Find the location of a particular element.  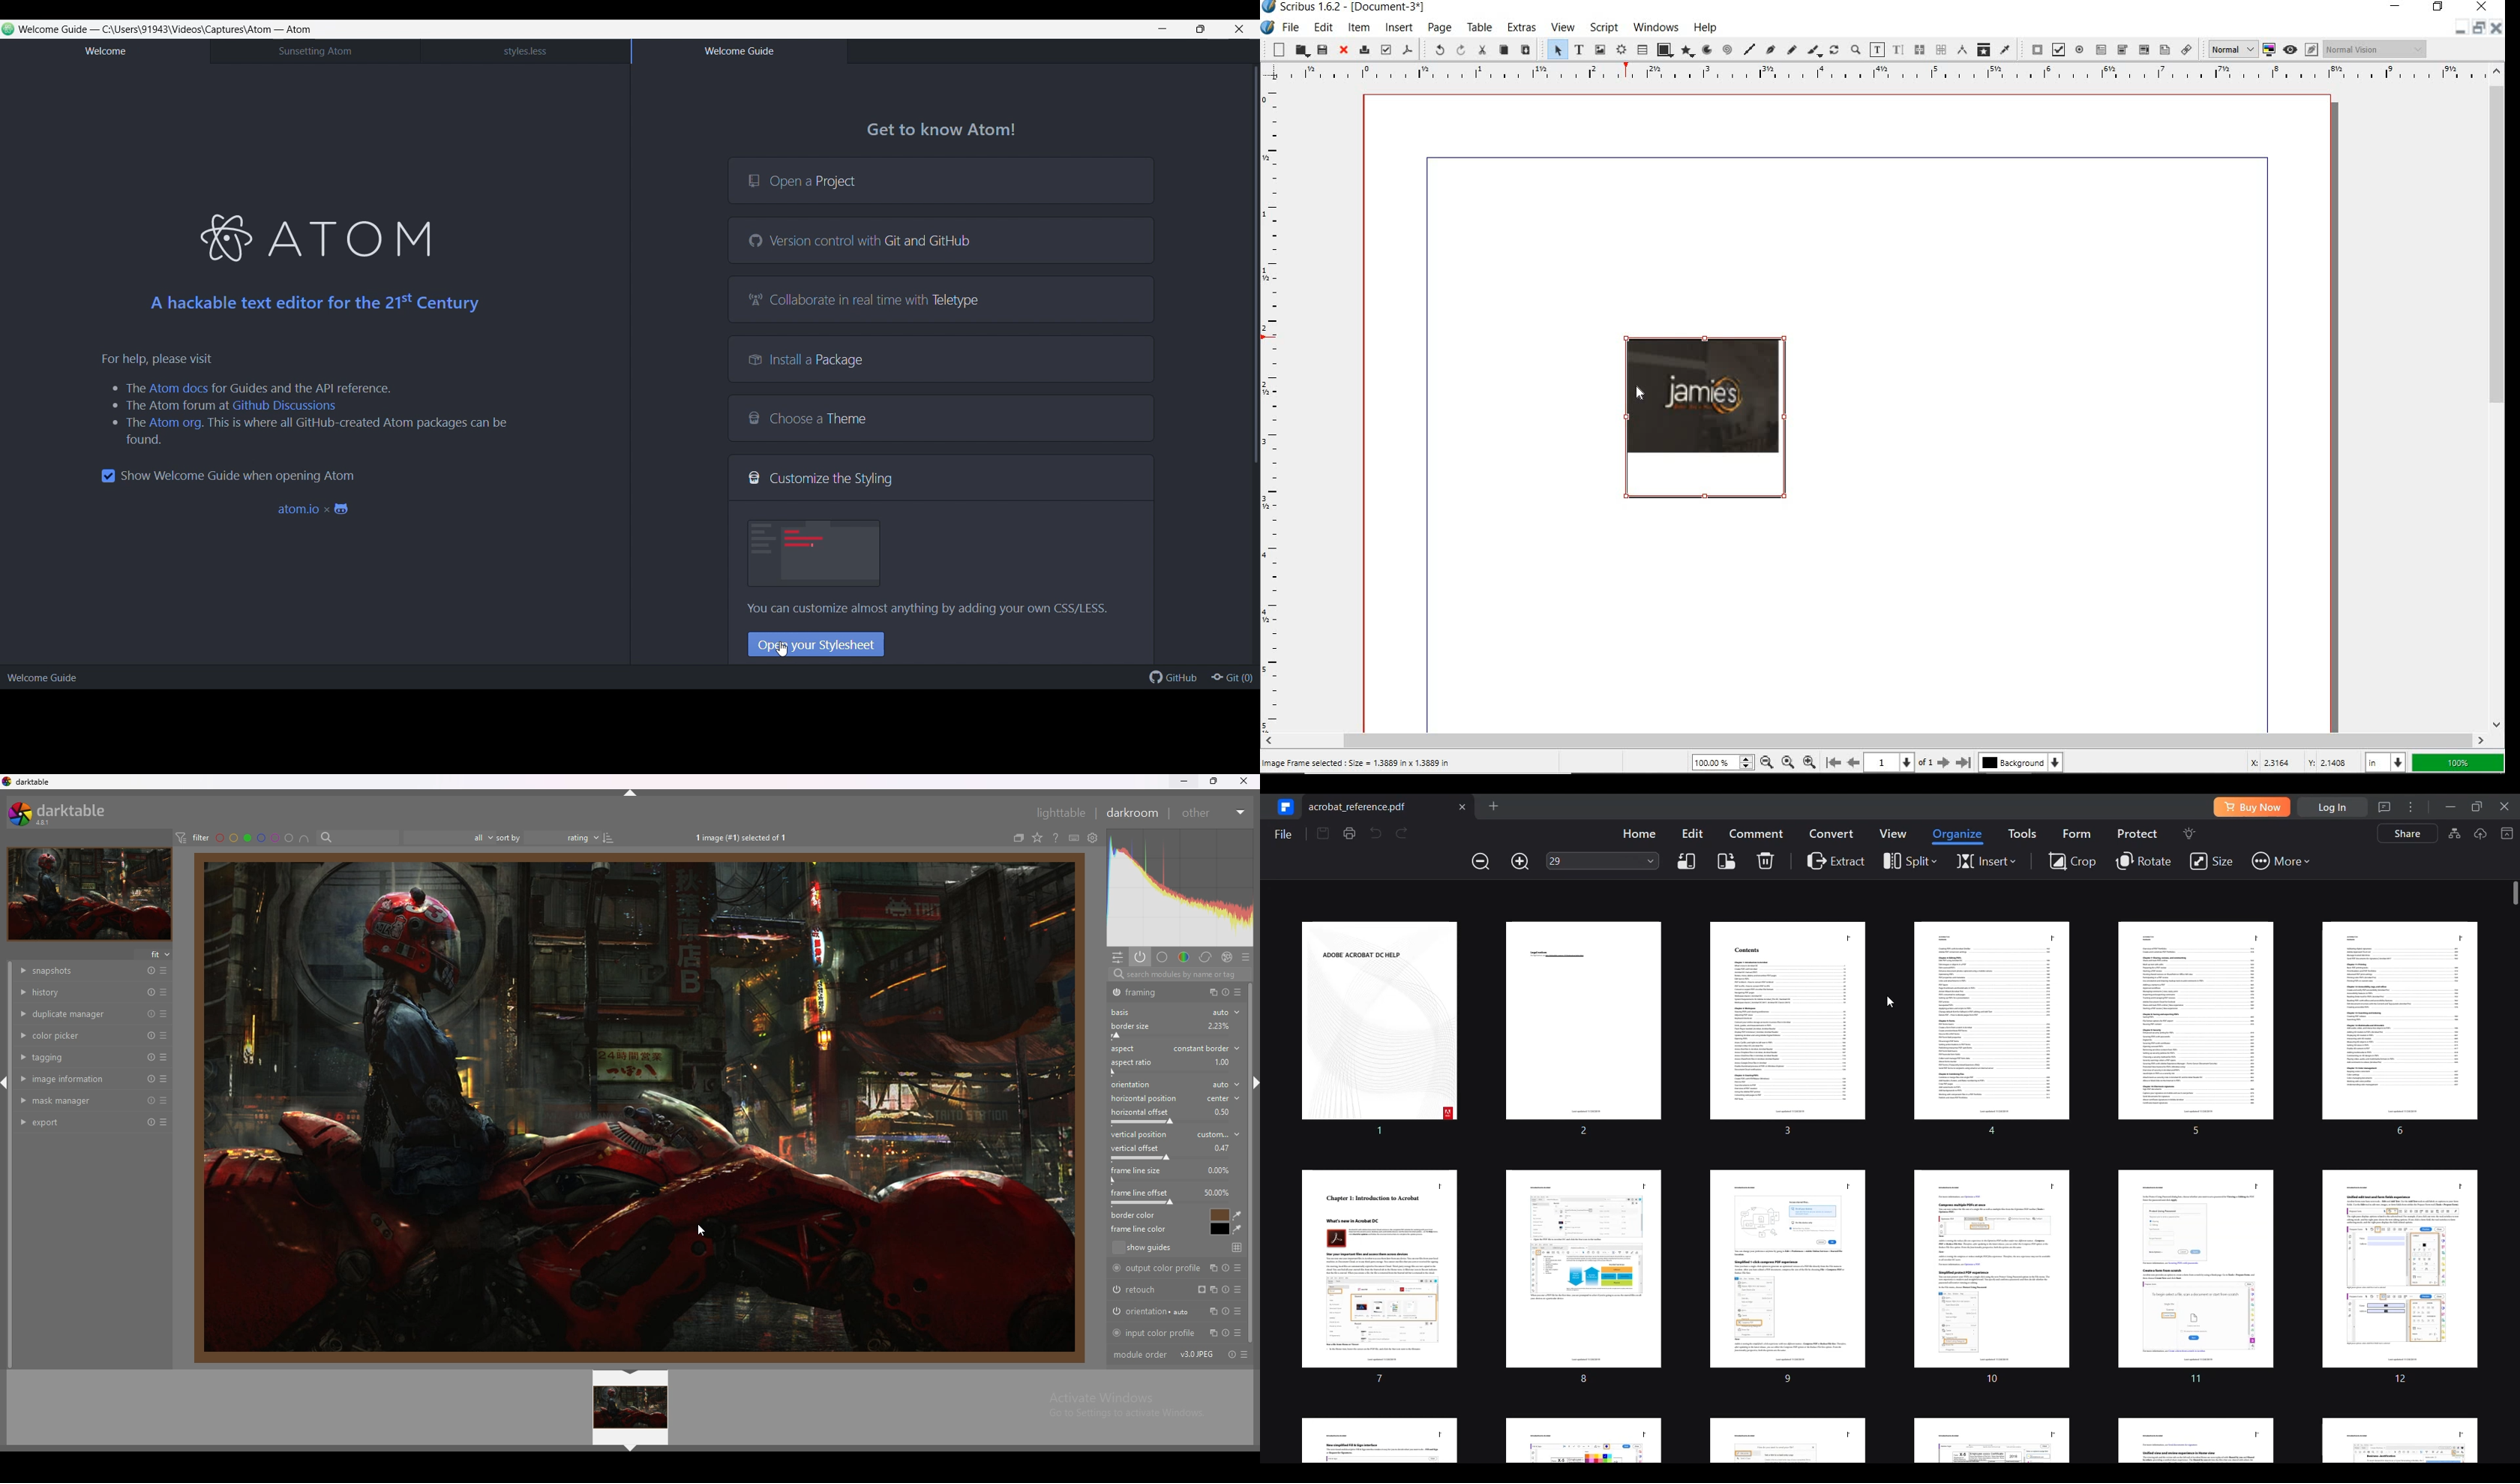

select unit is located at coordinates (2384, 762).